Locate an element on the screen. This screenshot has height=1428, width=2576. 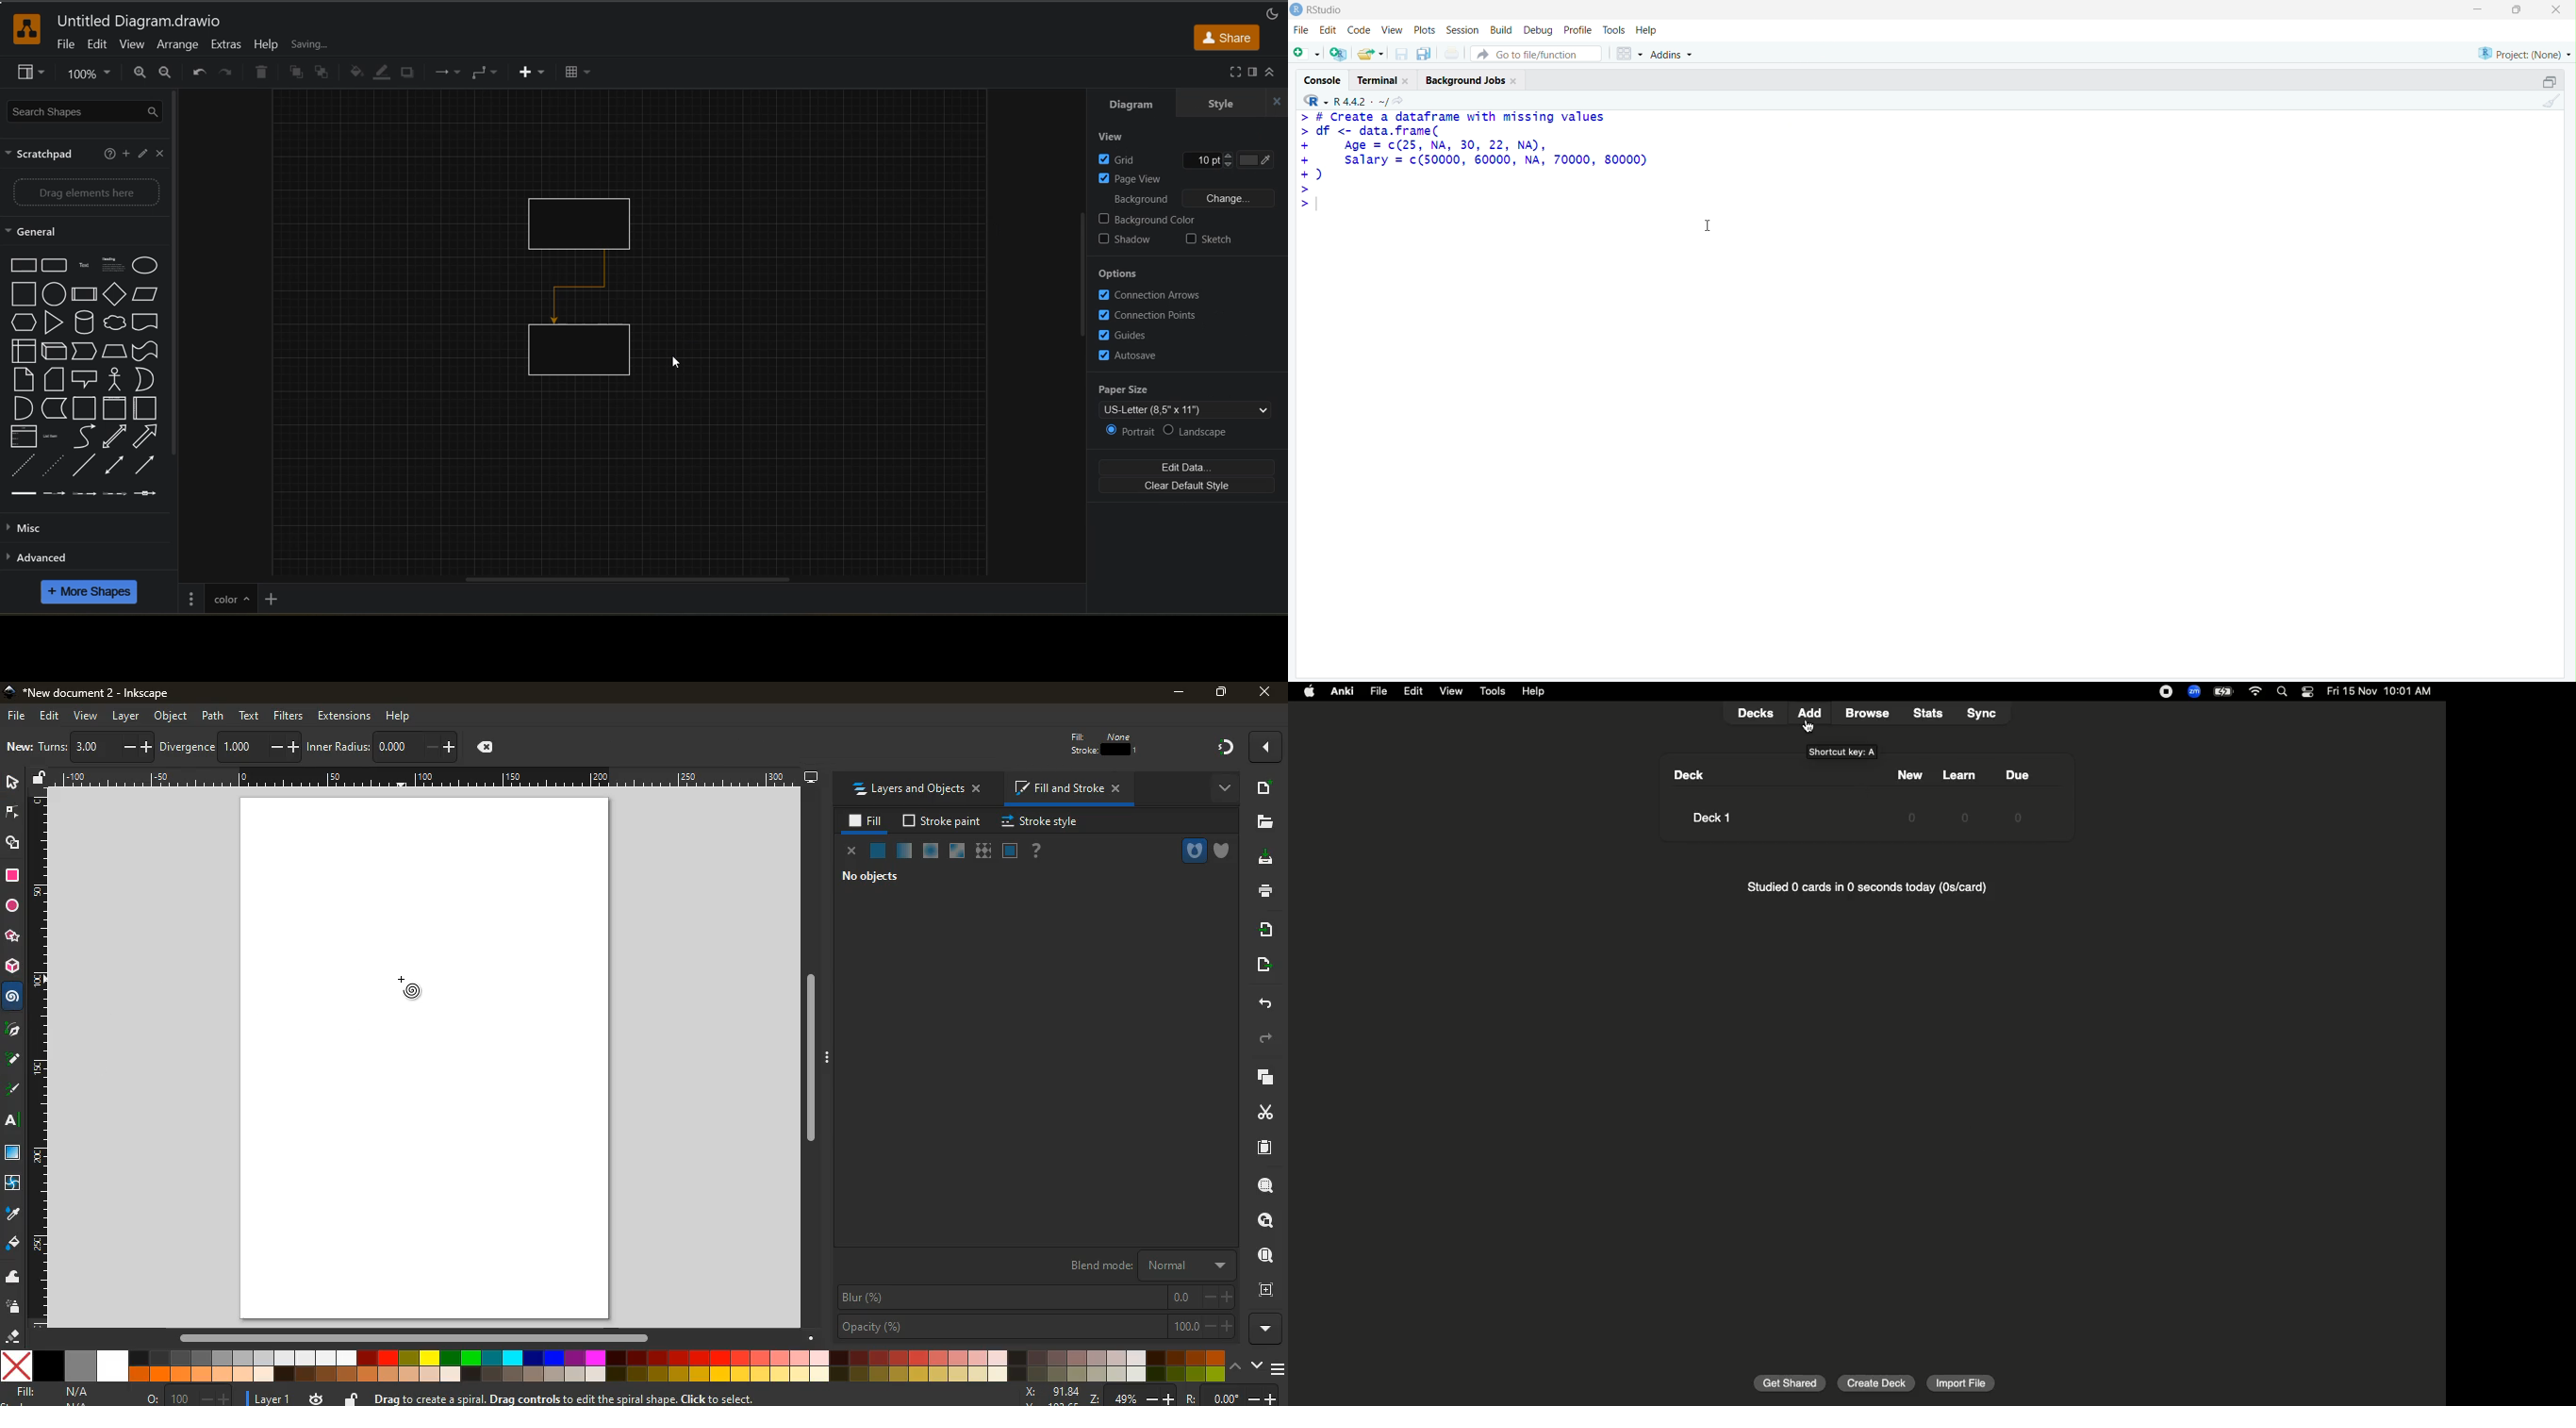
zoom out is located at coordinates (171, 74).